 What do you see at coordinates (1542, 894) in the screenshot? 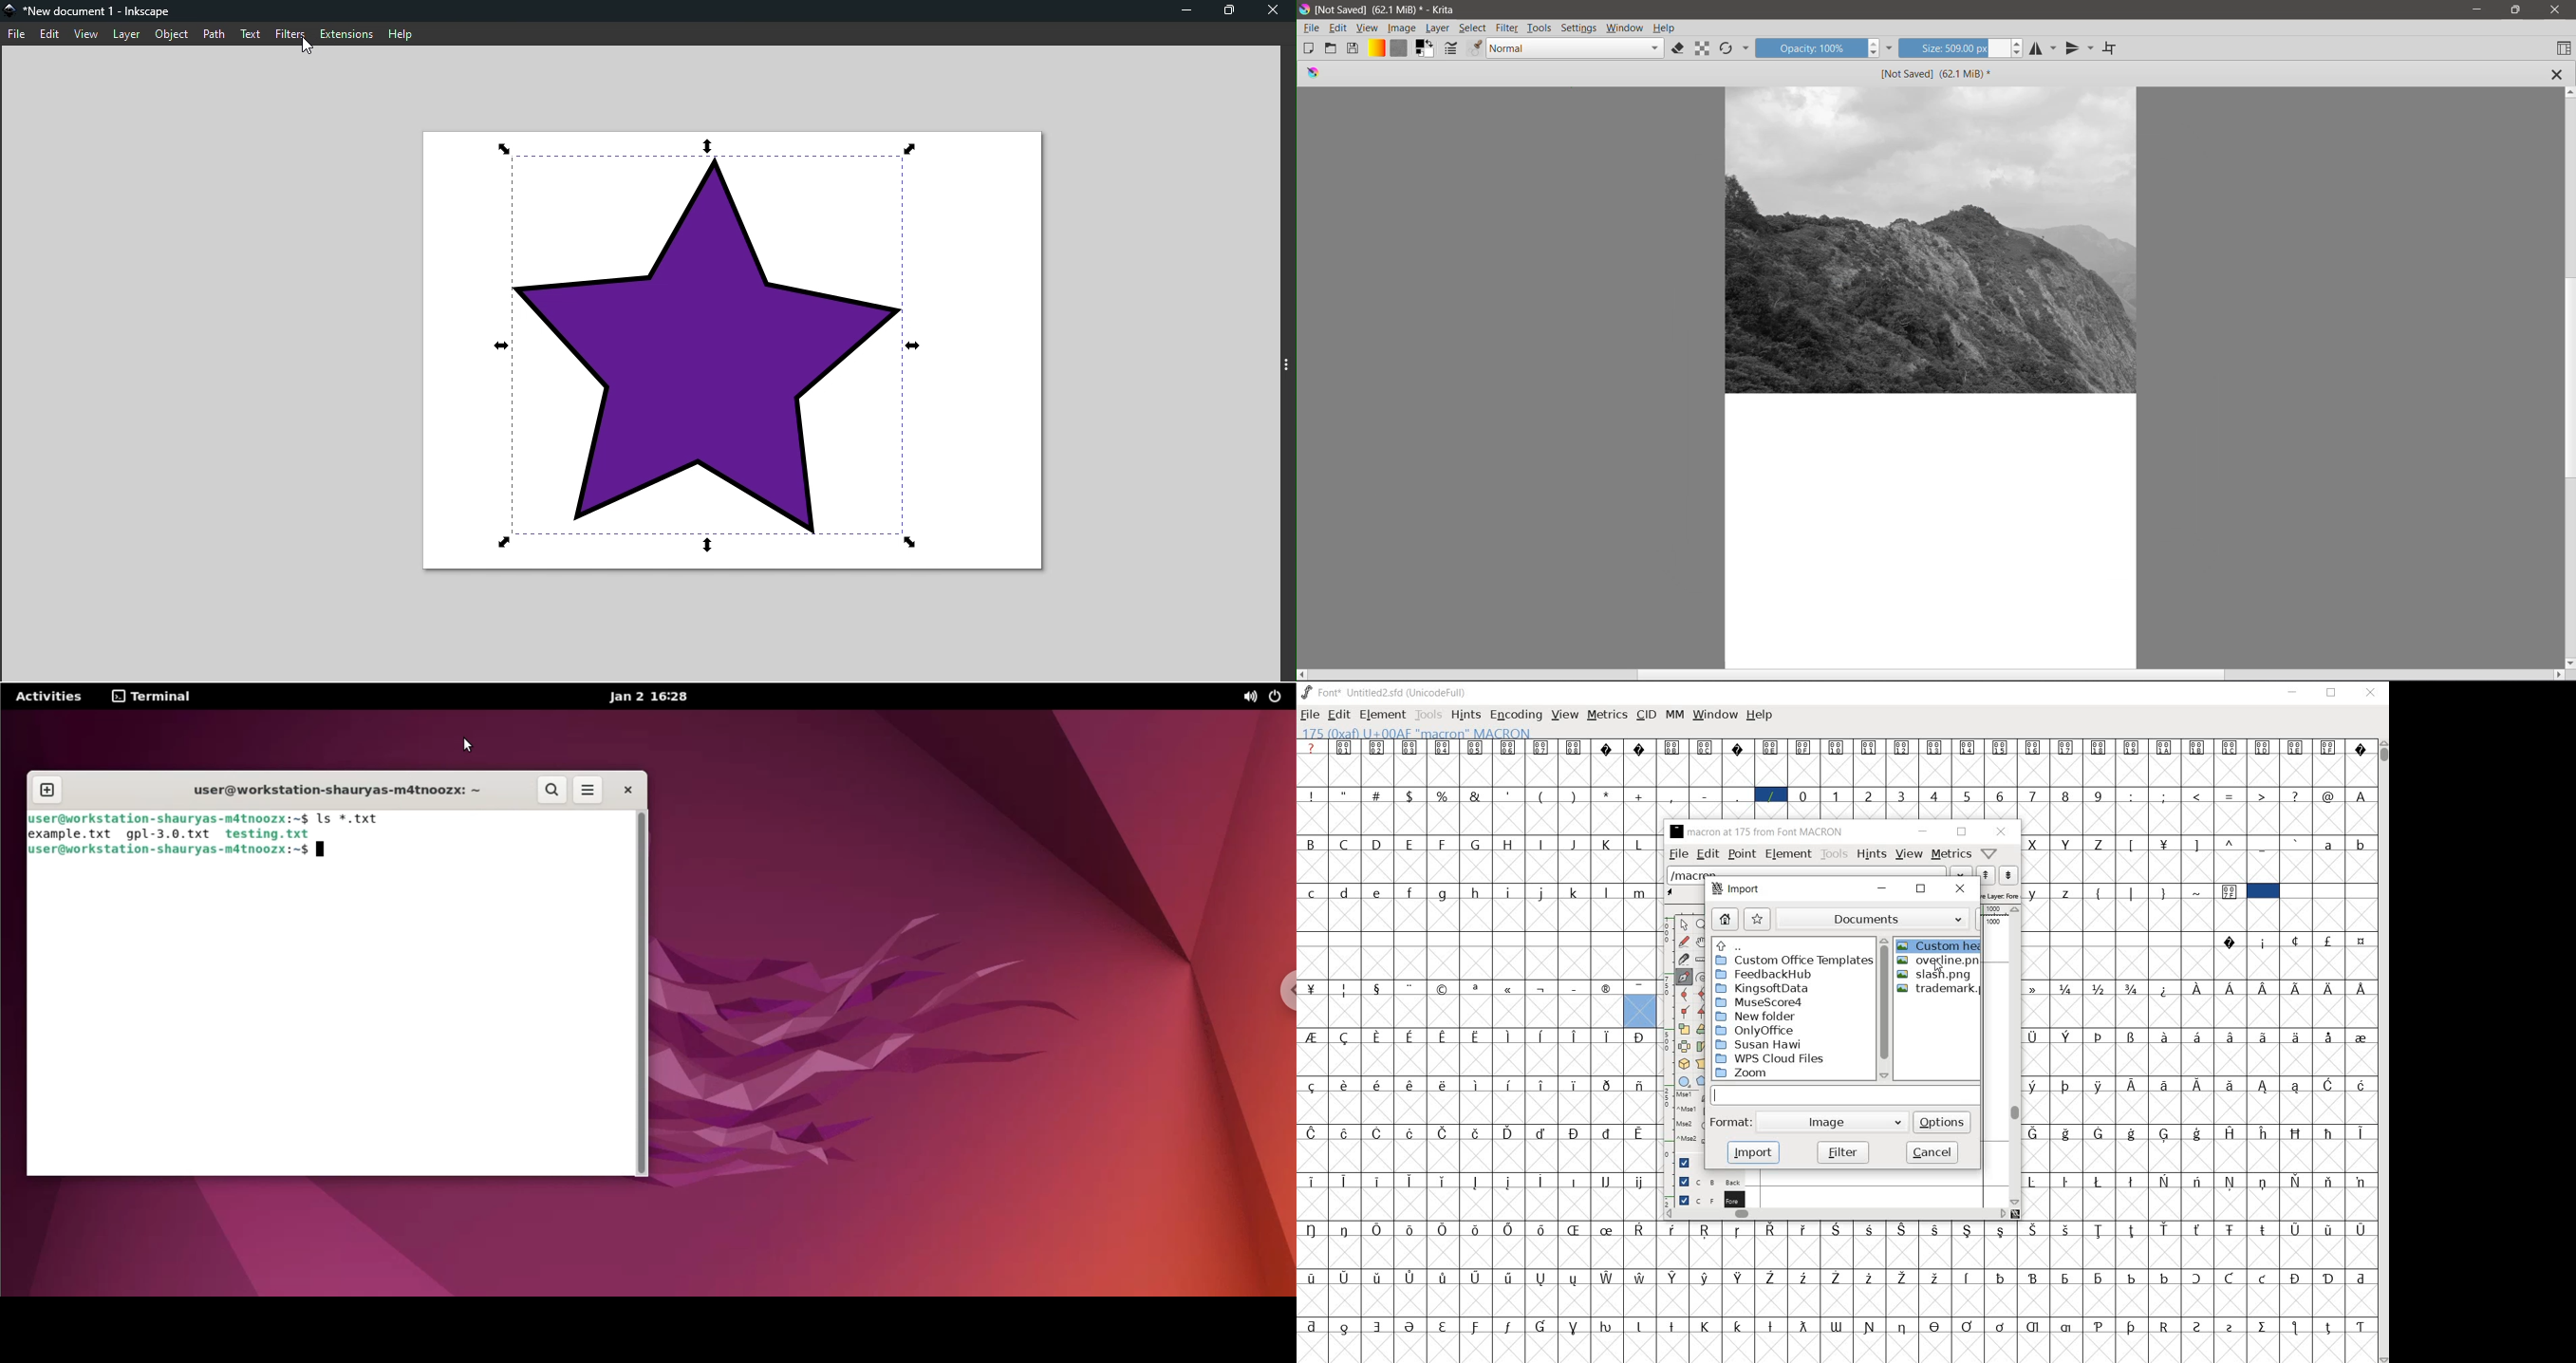
I see `j` at bounding box center [1542, 894].